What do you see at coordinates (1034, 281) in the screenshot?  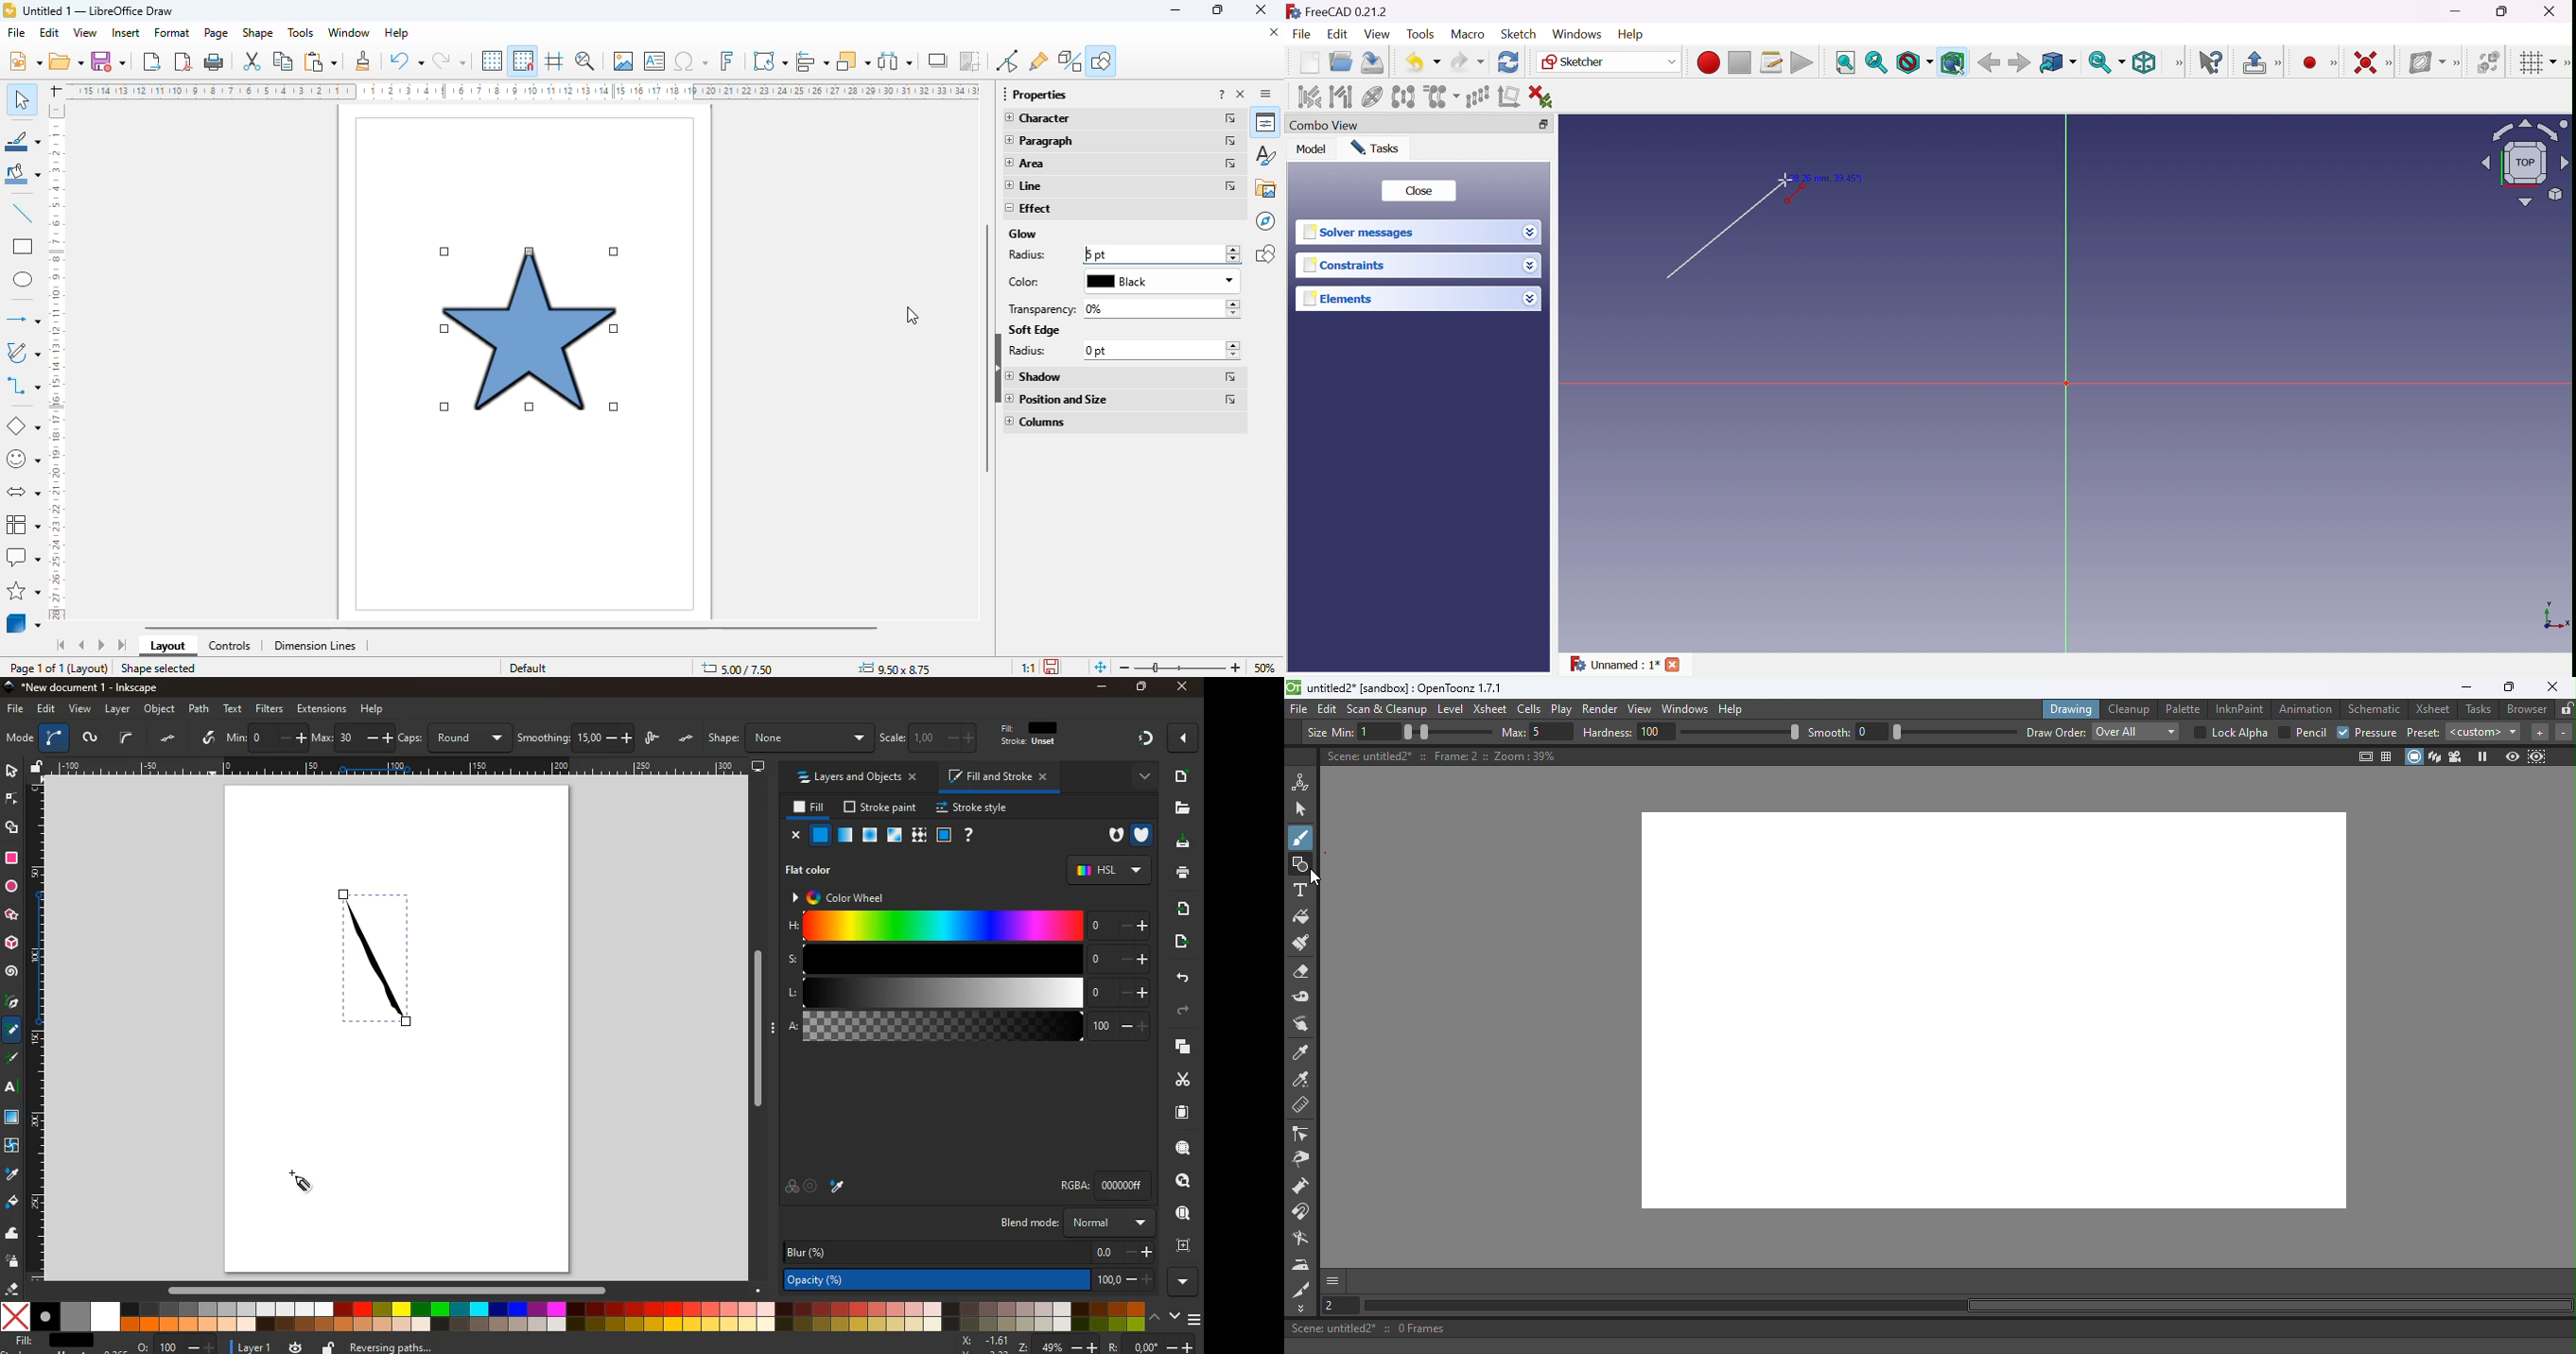 I see `color` at bounding box center [1034, 281].